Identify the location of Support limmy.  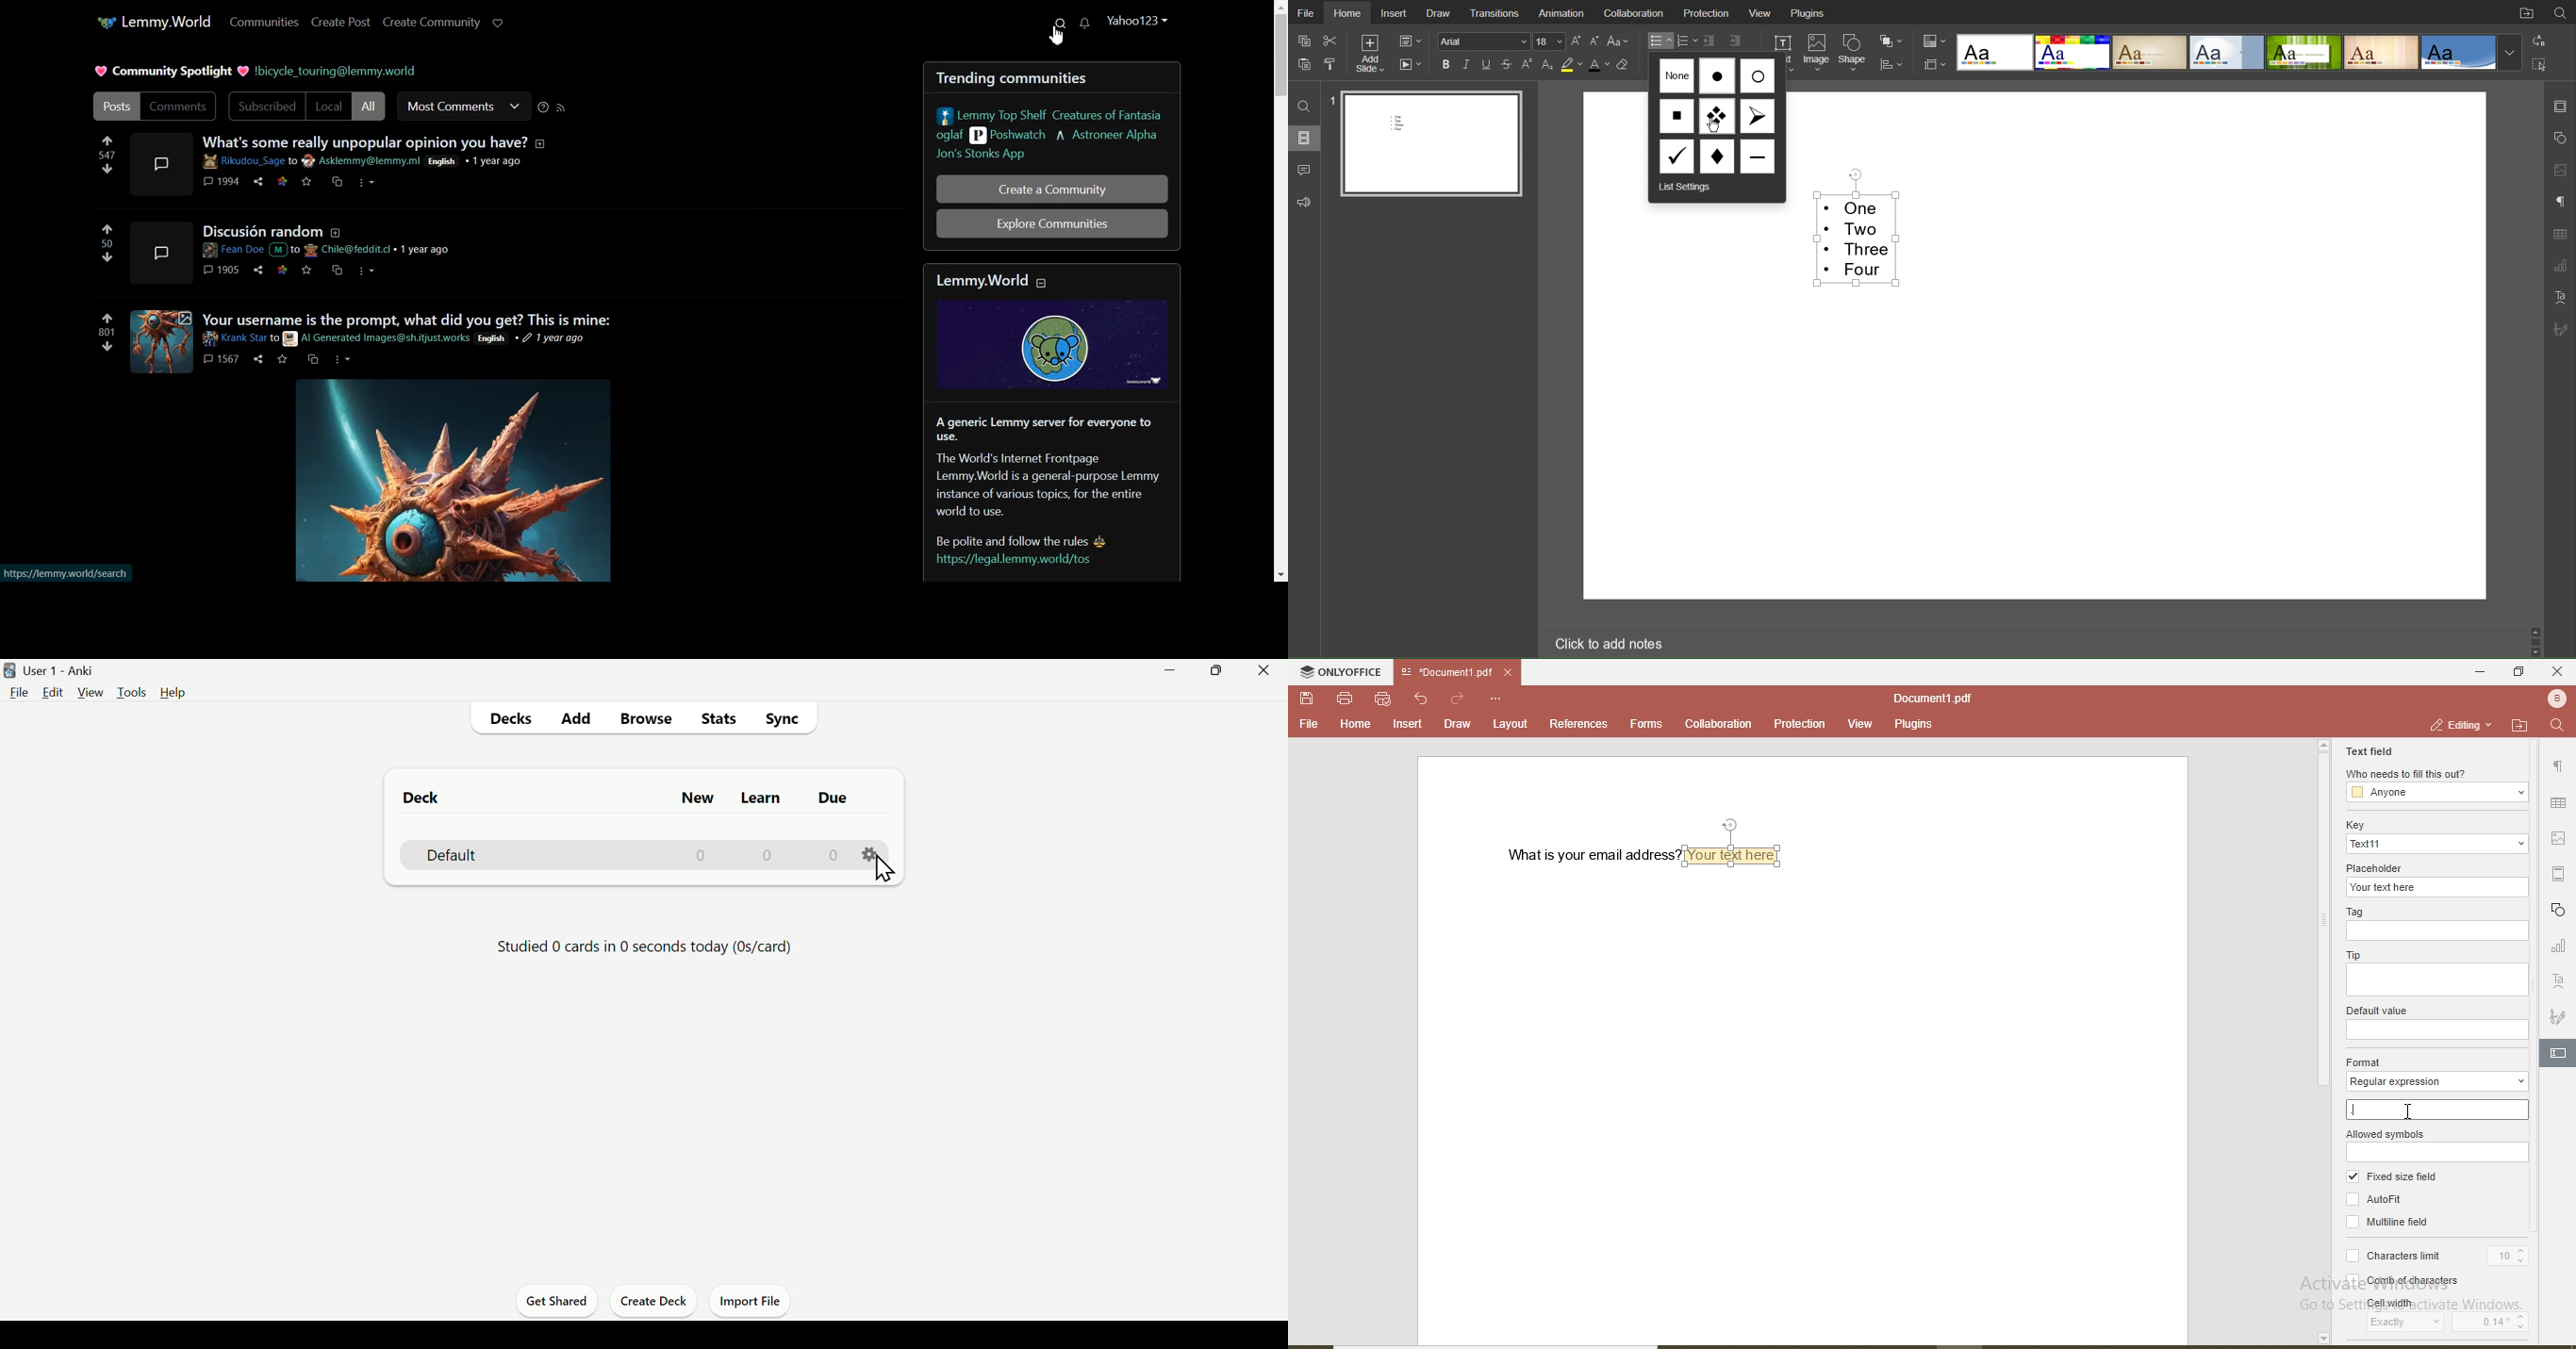
(496, 22).